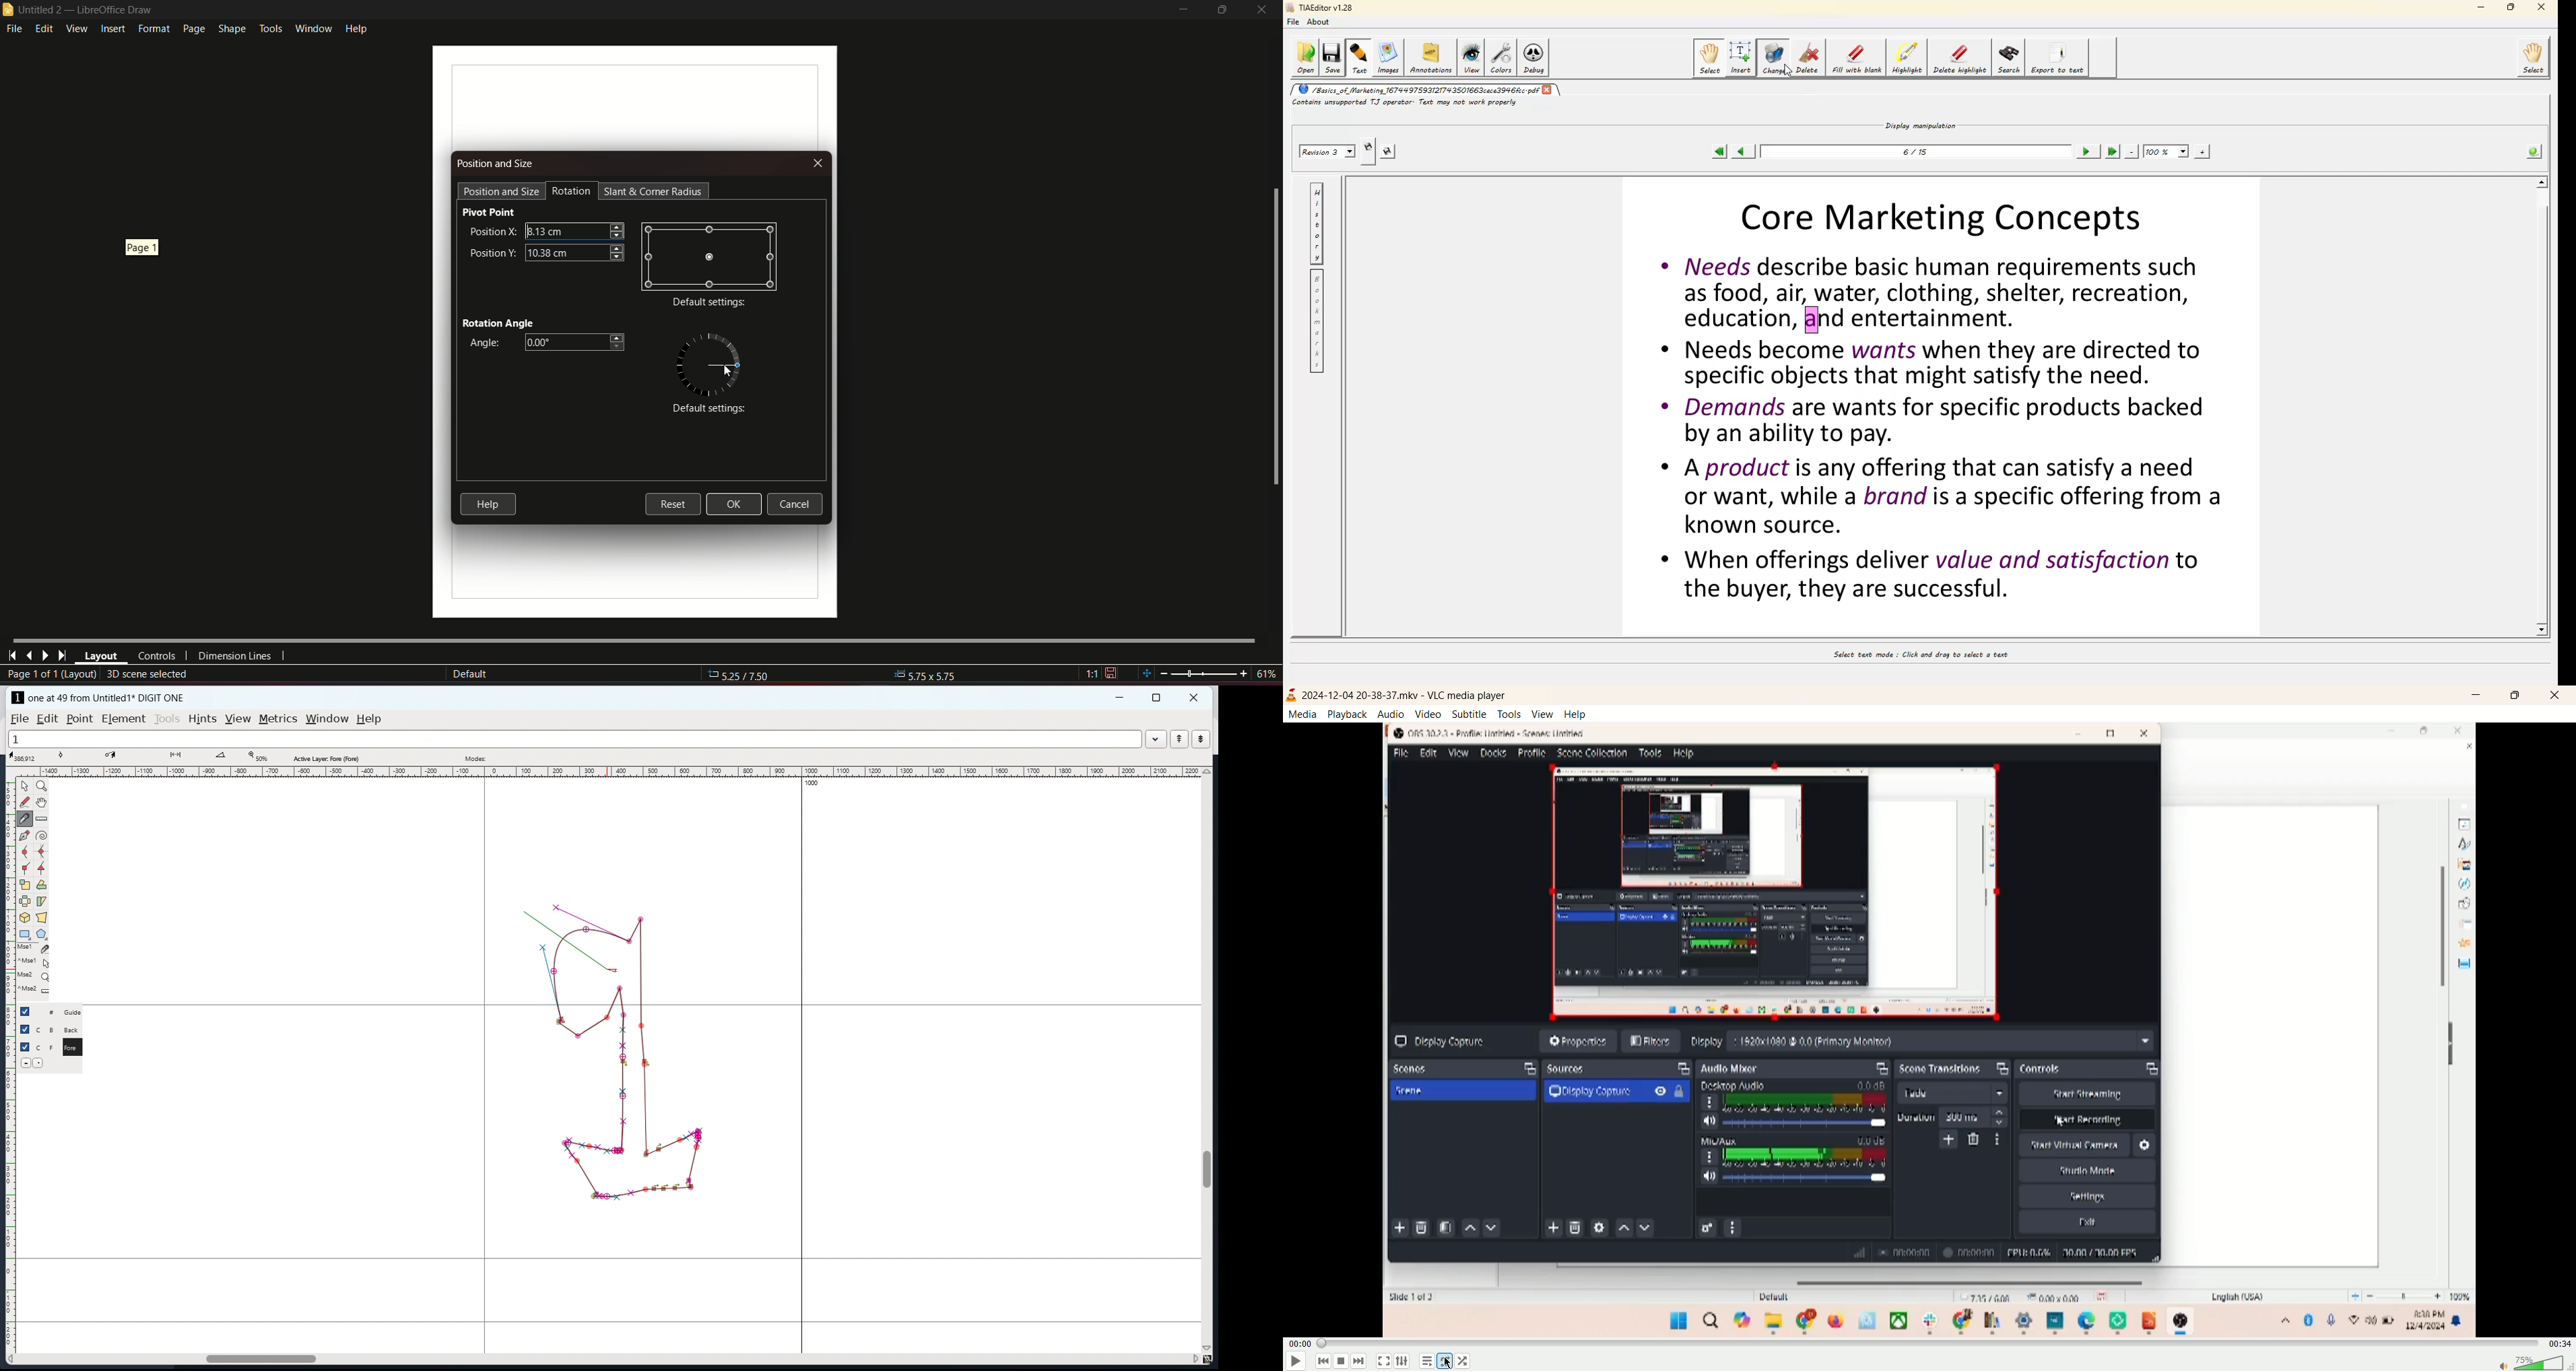  I want to click on pointer, so click(25, 785).